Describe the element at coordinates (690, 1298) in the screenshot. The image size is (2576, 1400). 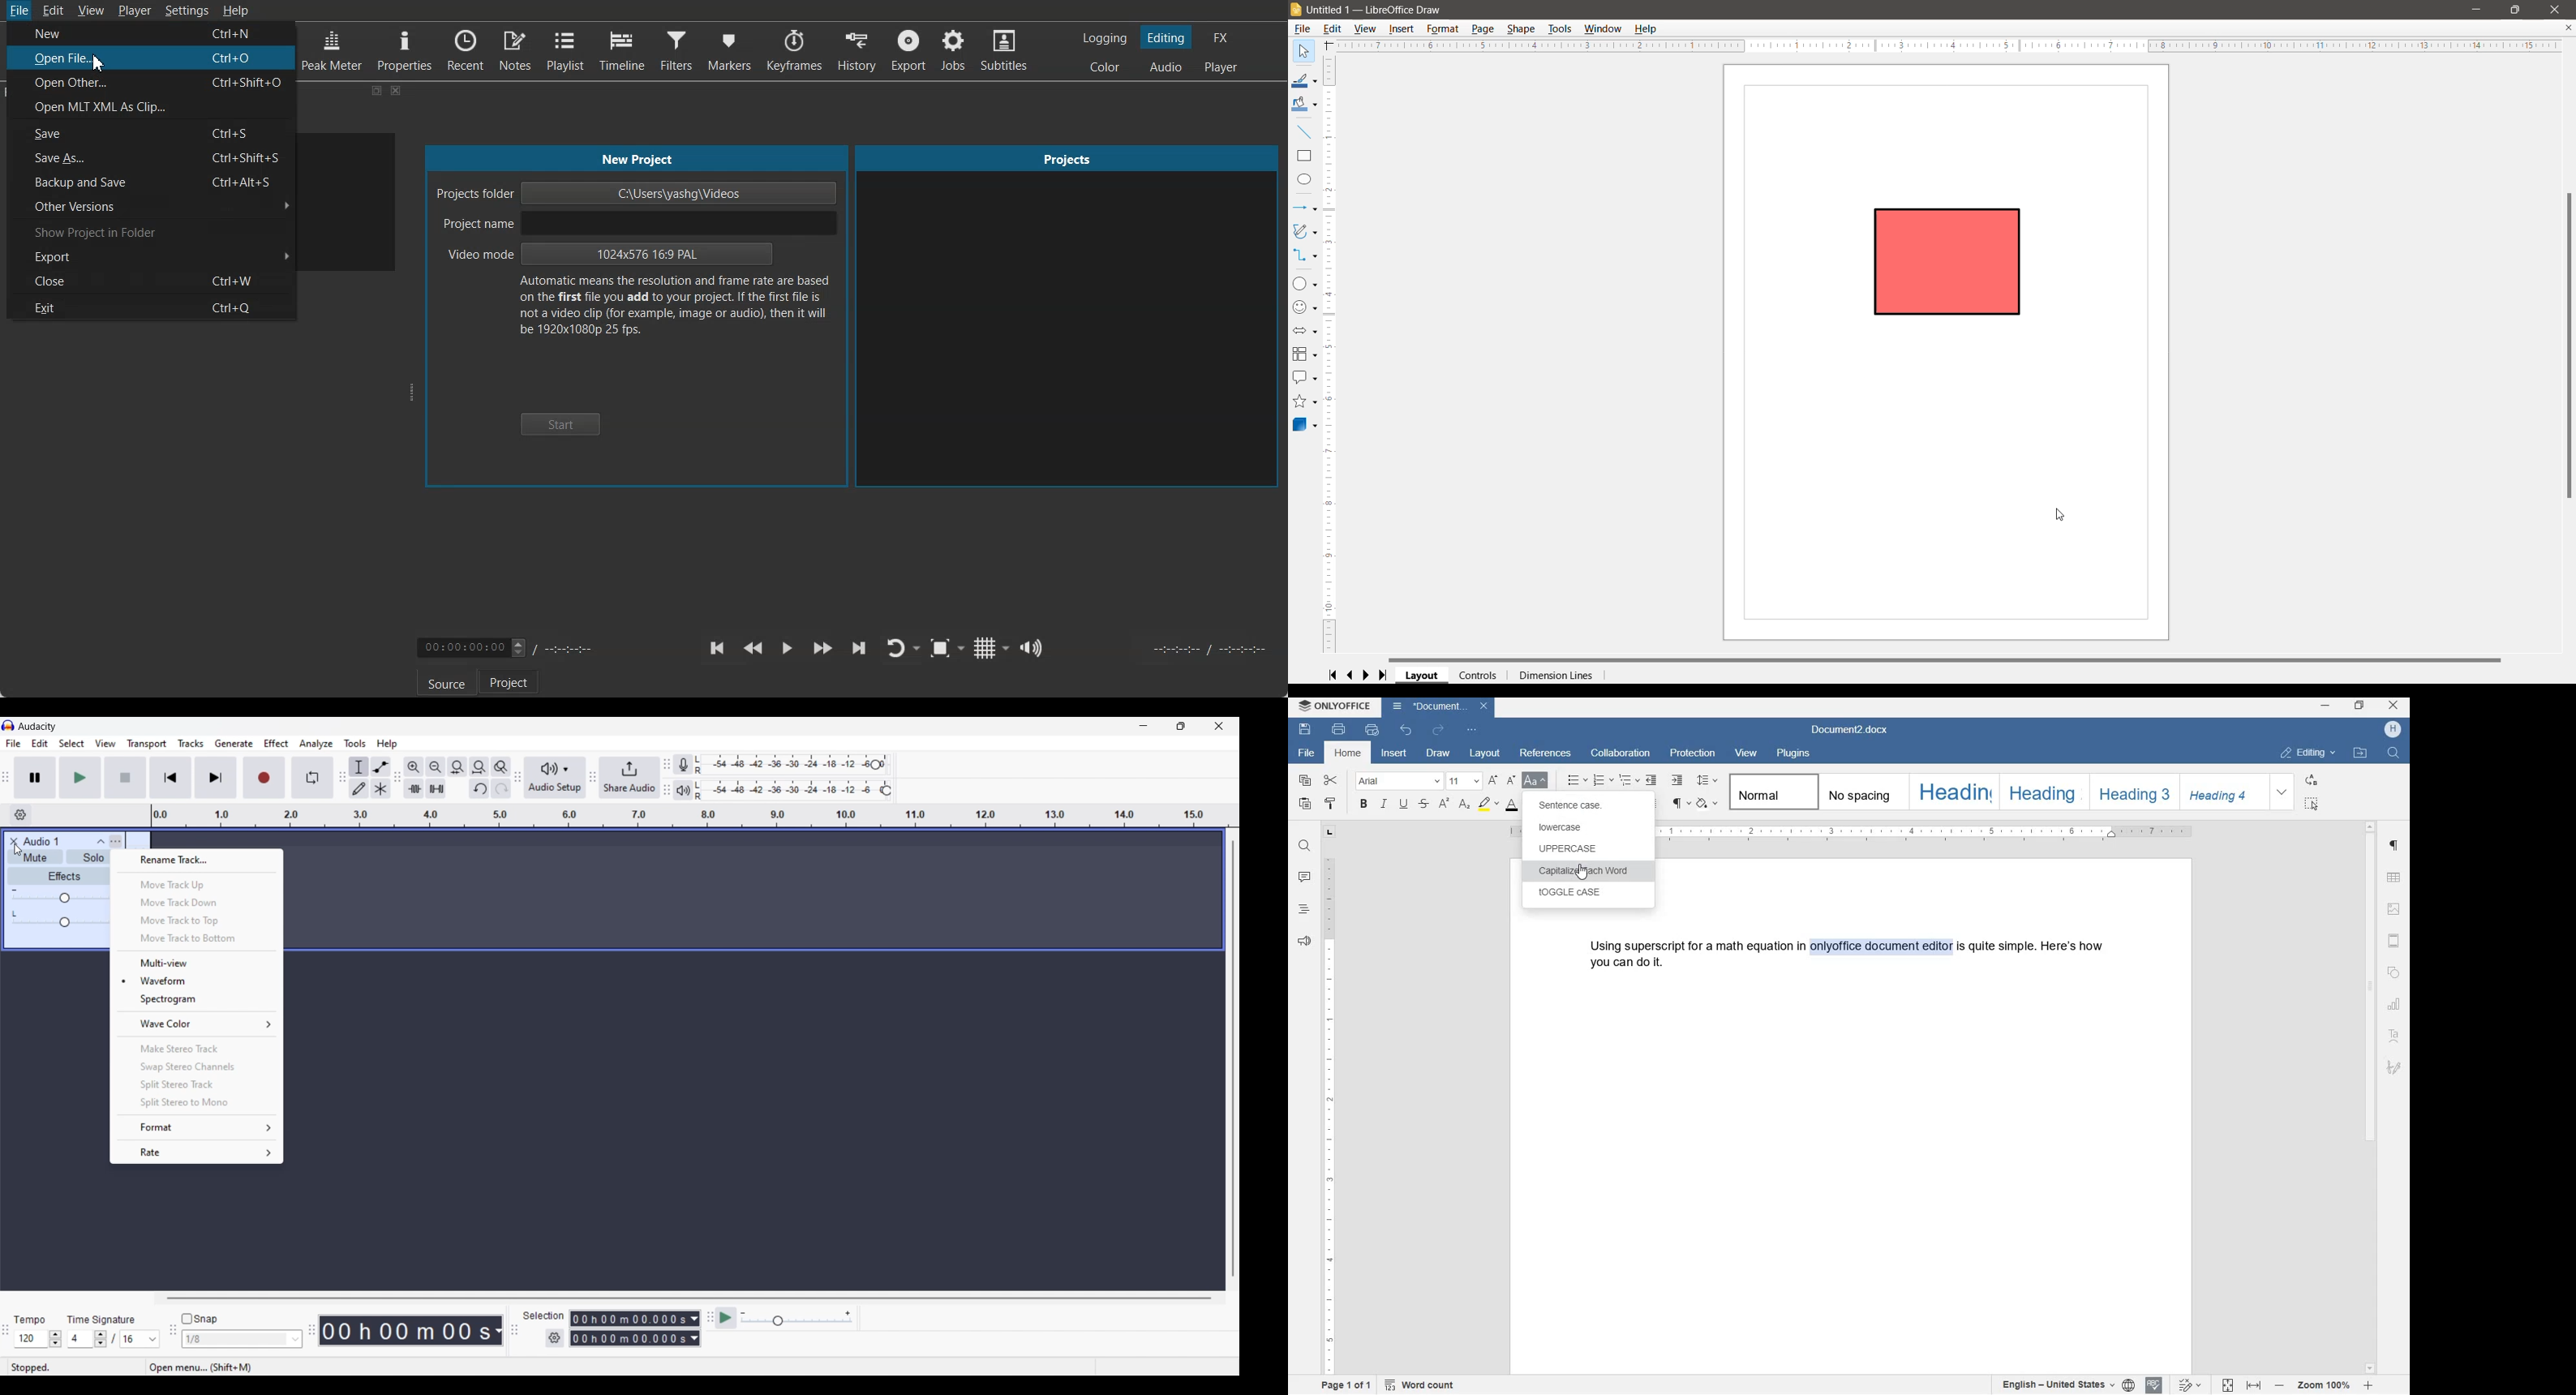
I see `Horizontal slide bar` at that location.